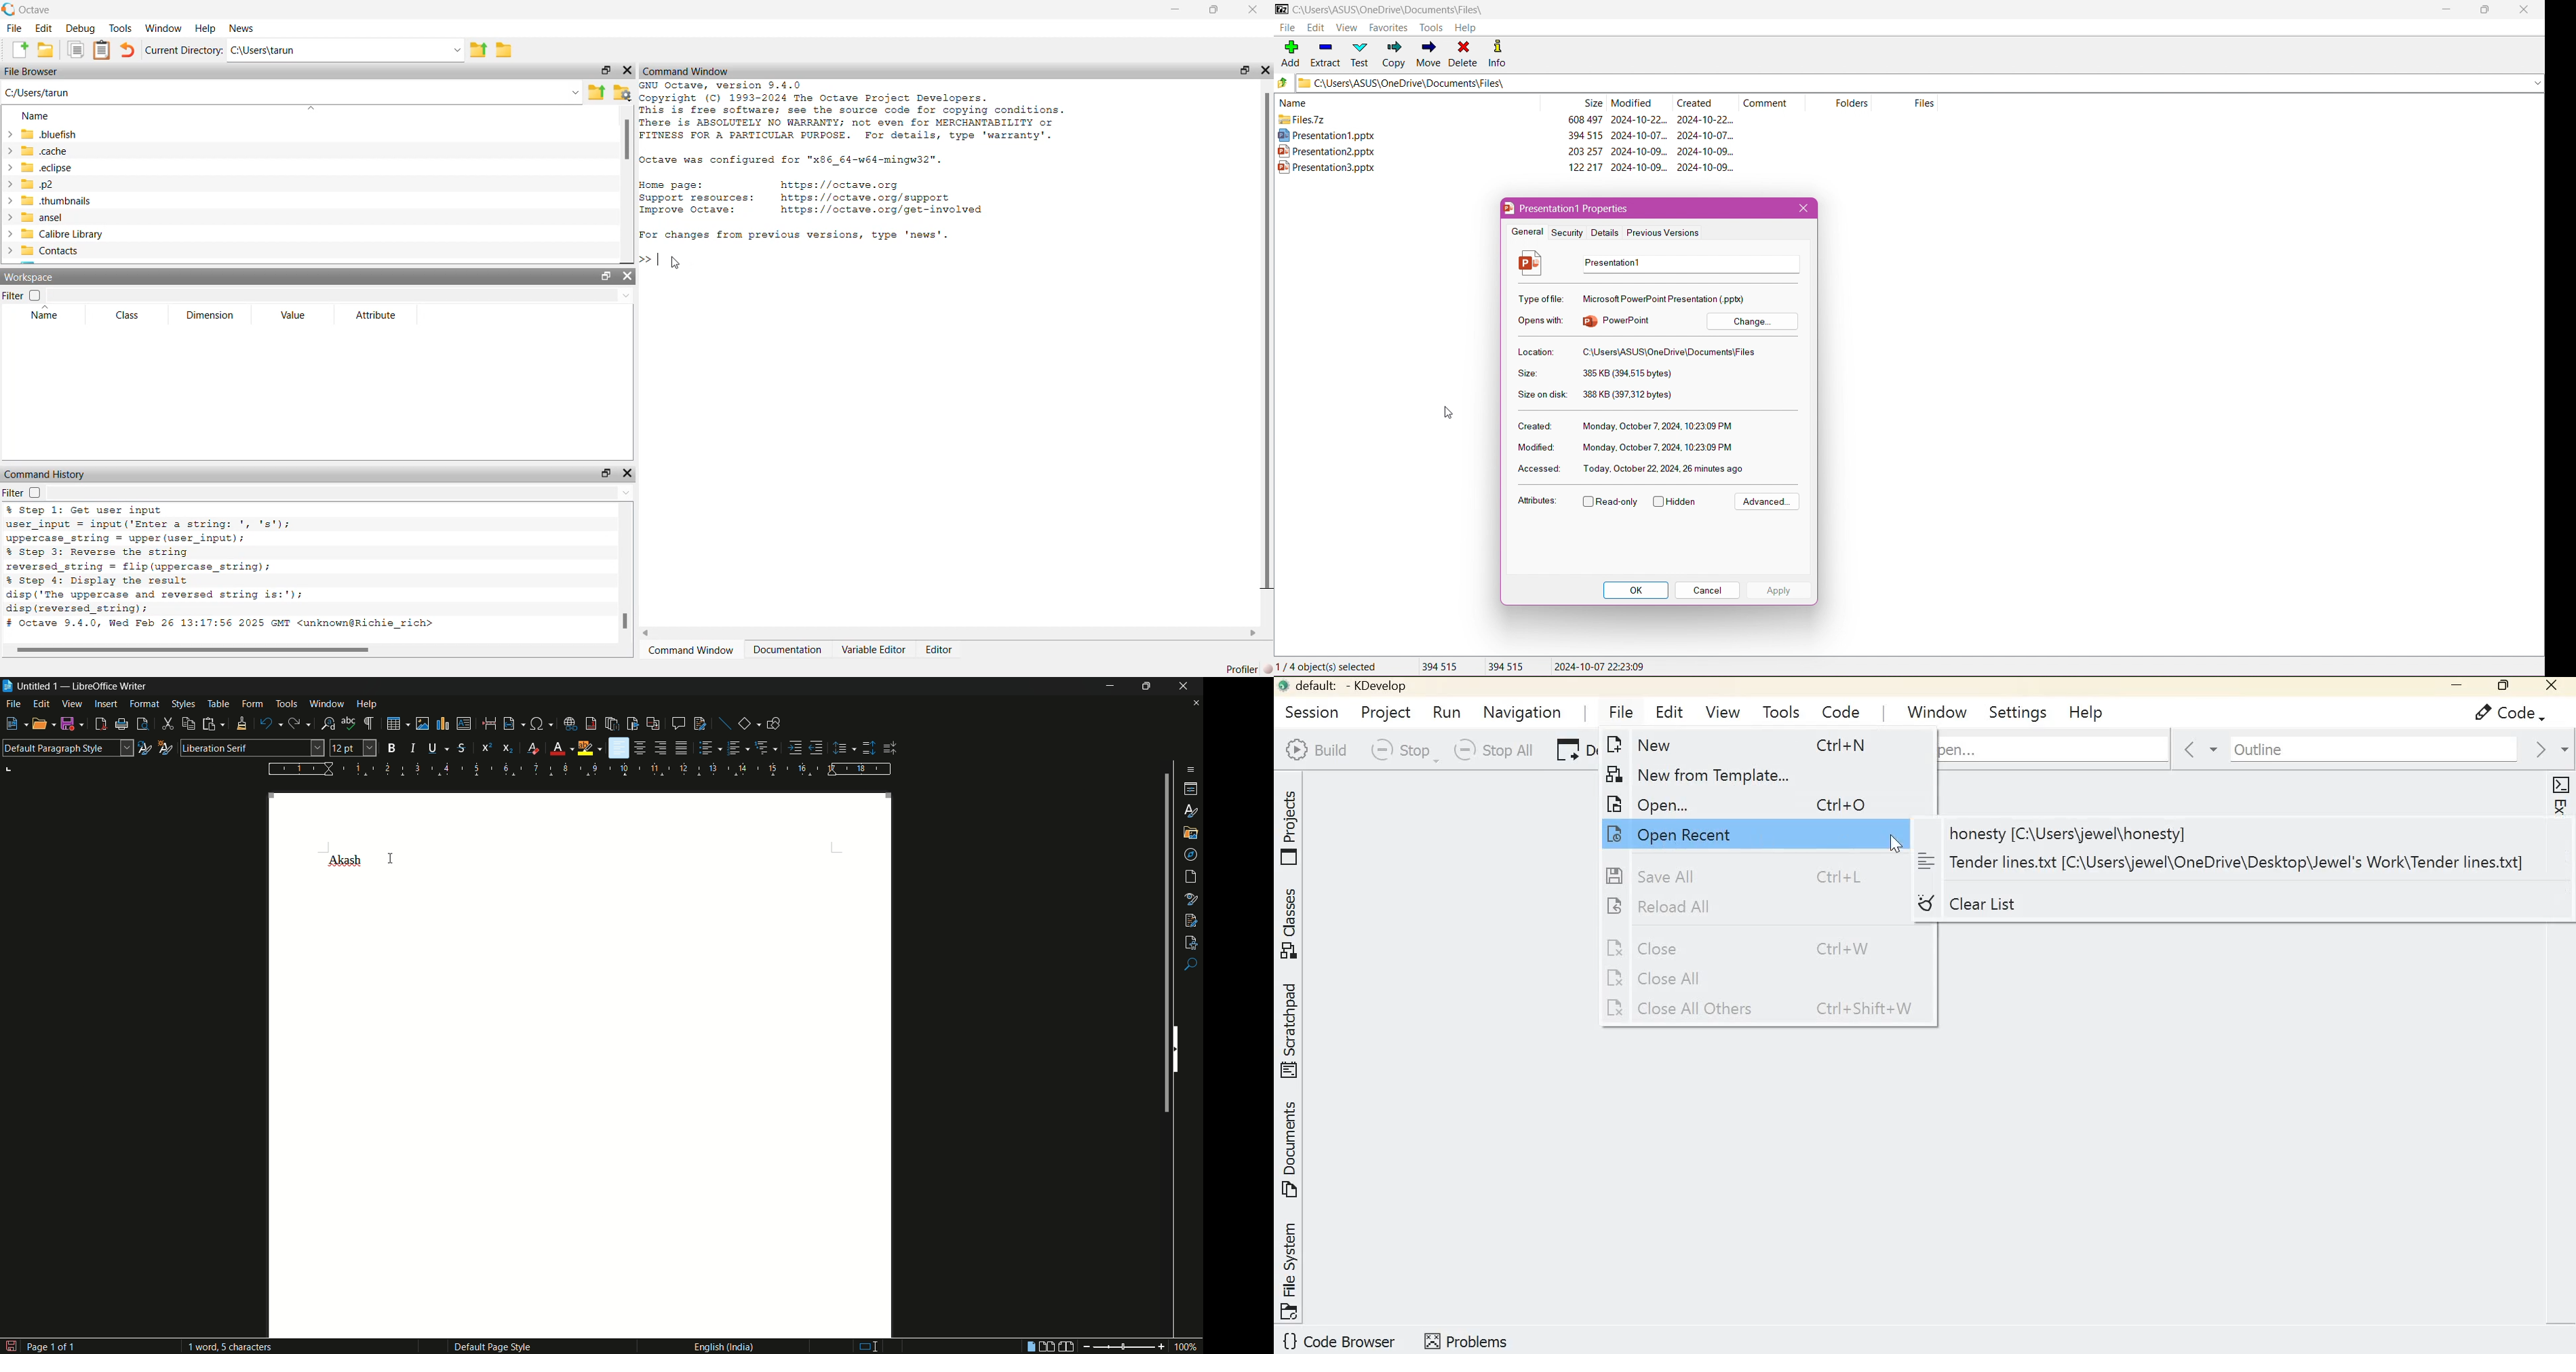 This screenshot has width=2576, height=1372. I want to click on Test, so click(1361, 54).